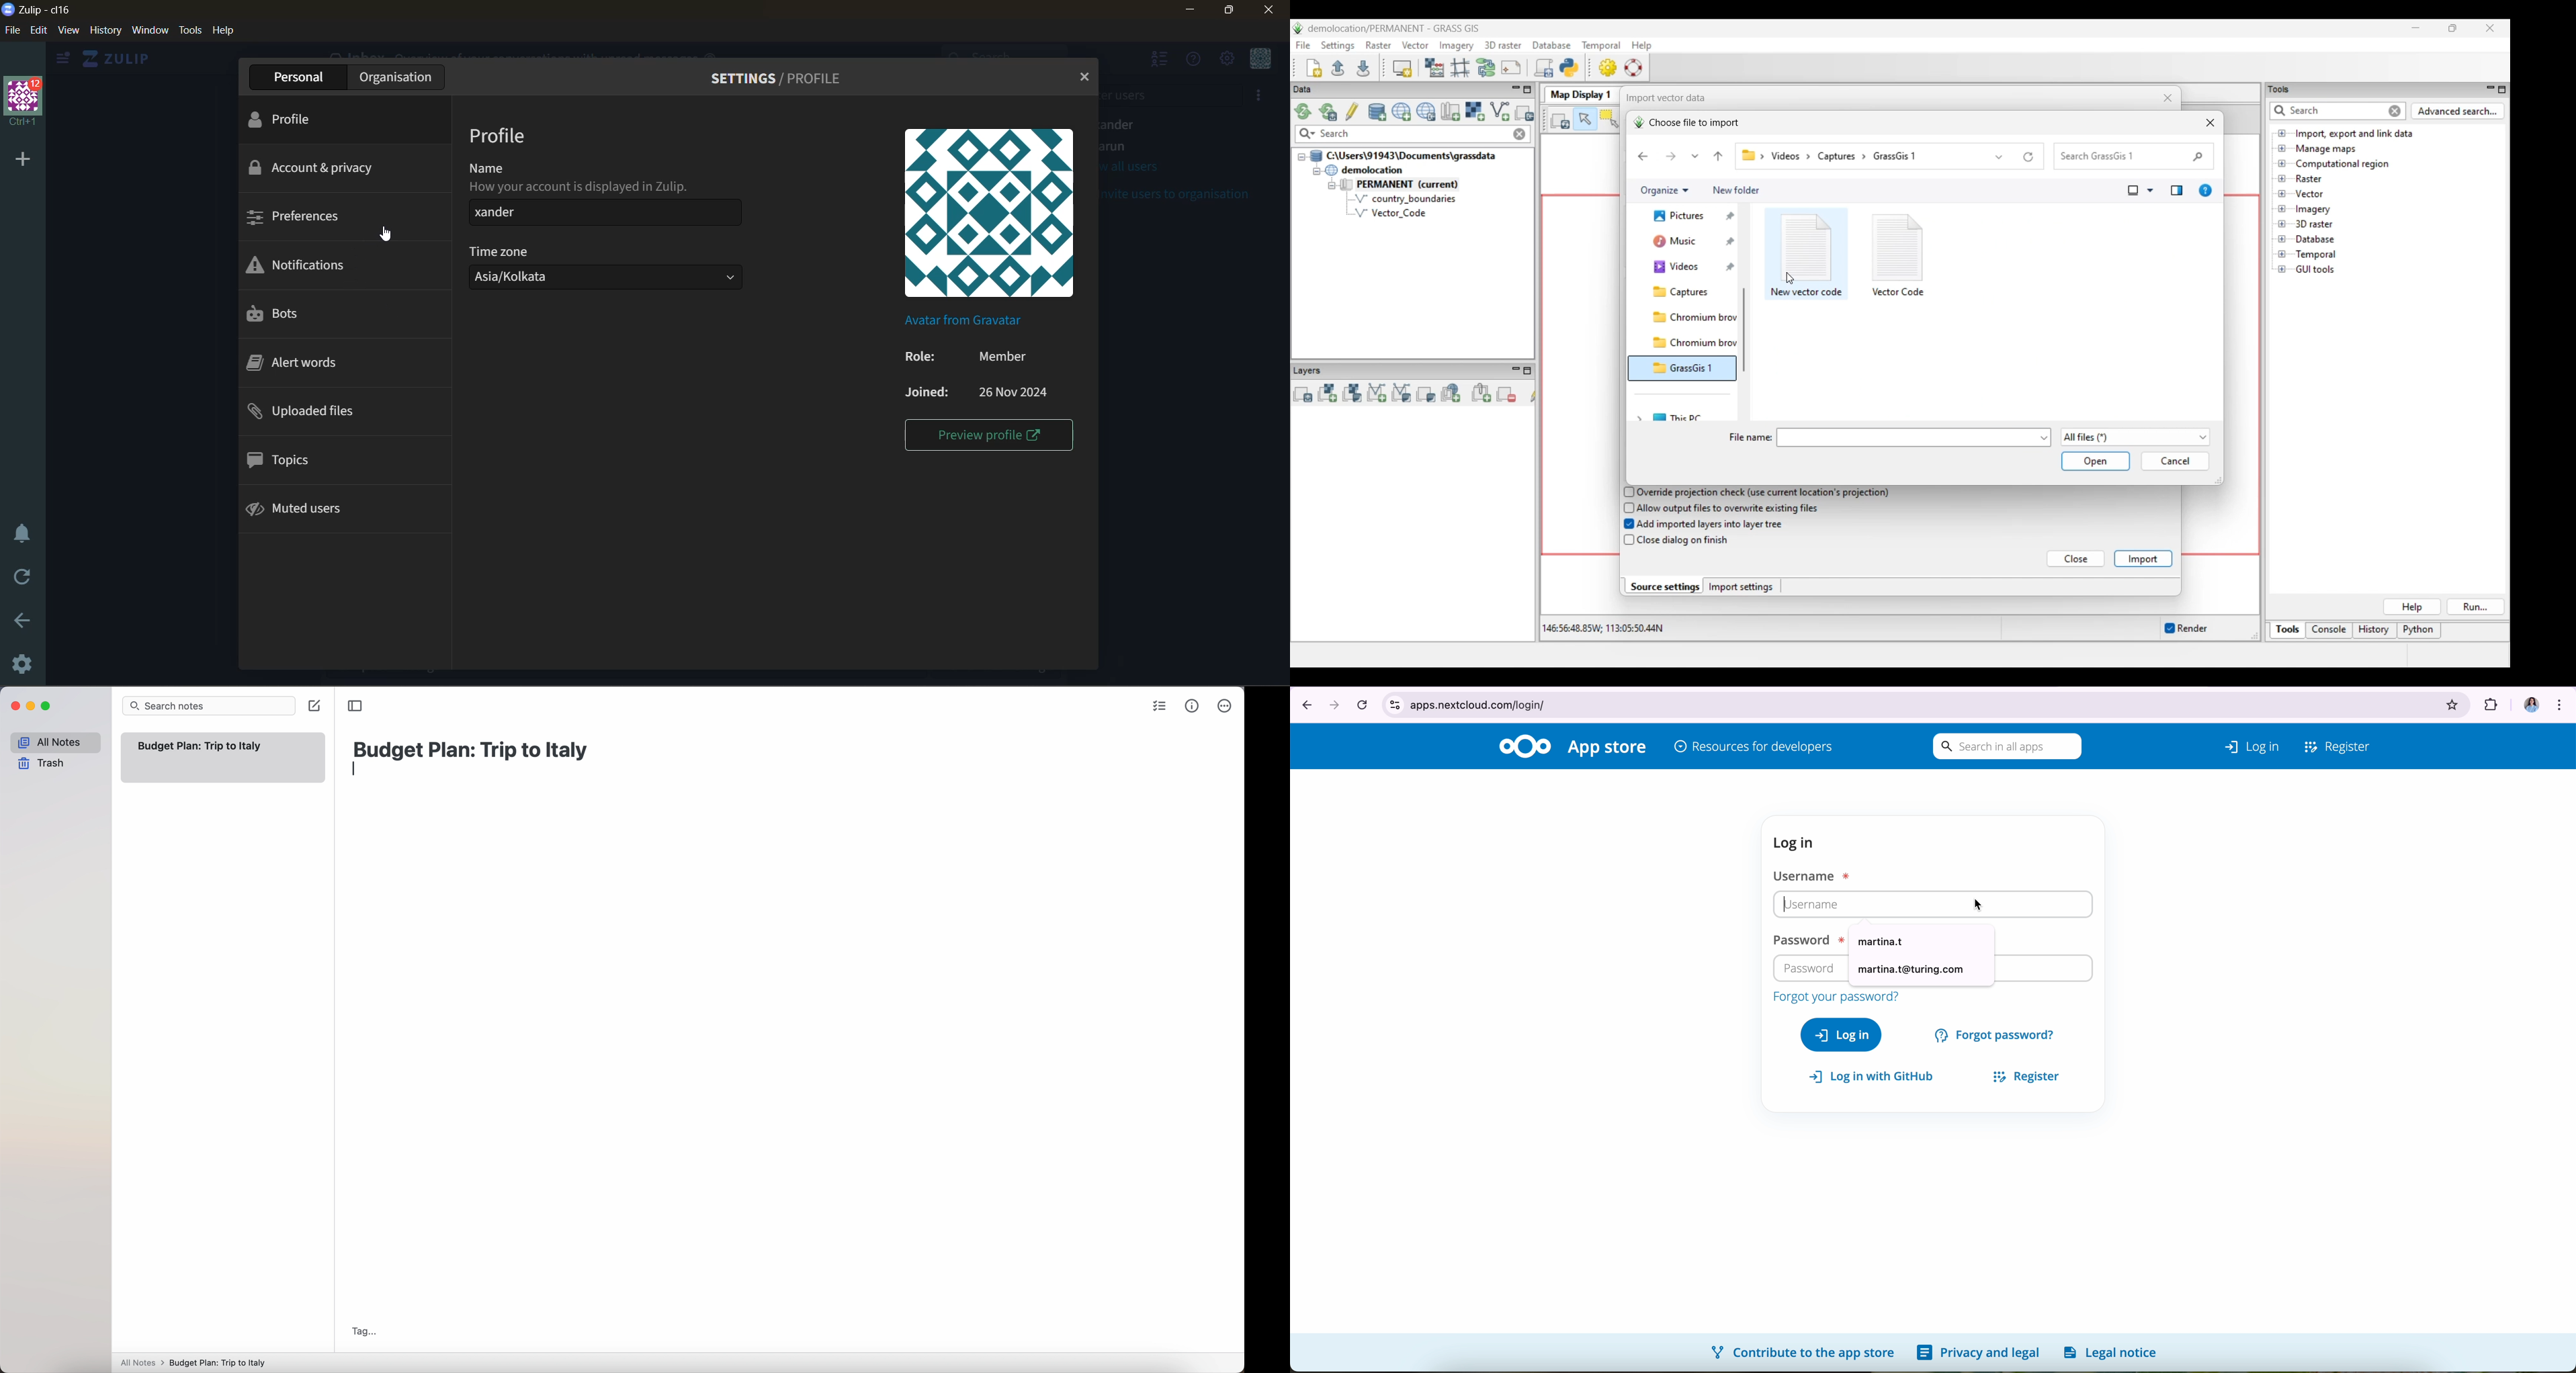 The height and width of the screenshot is (1400, 2576). Describe the element at coordinates (301, 266) in the screenshot. I see `notifications` at that location.